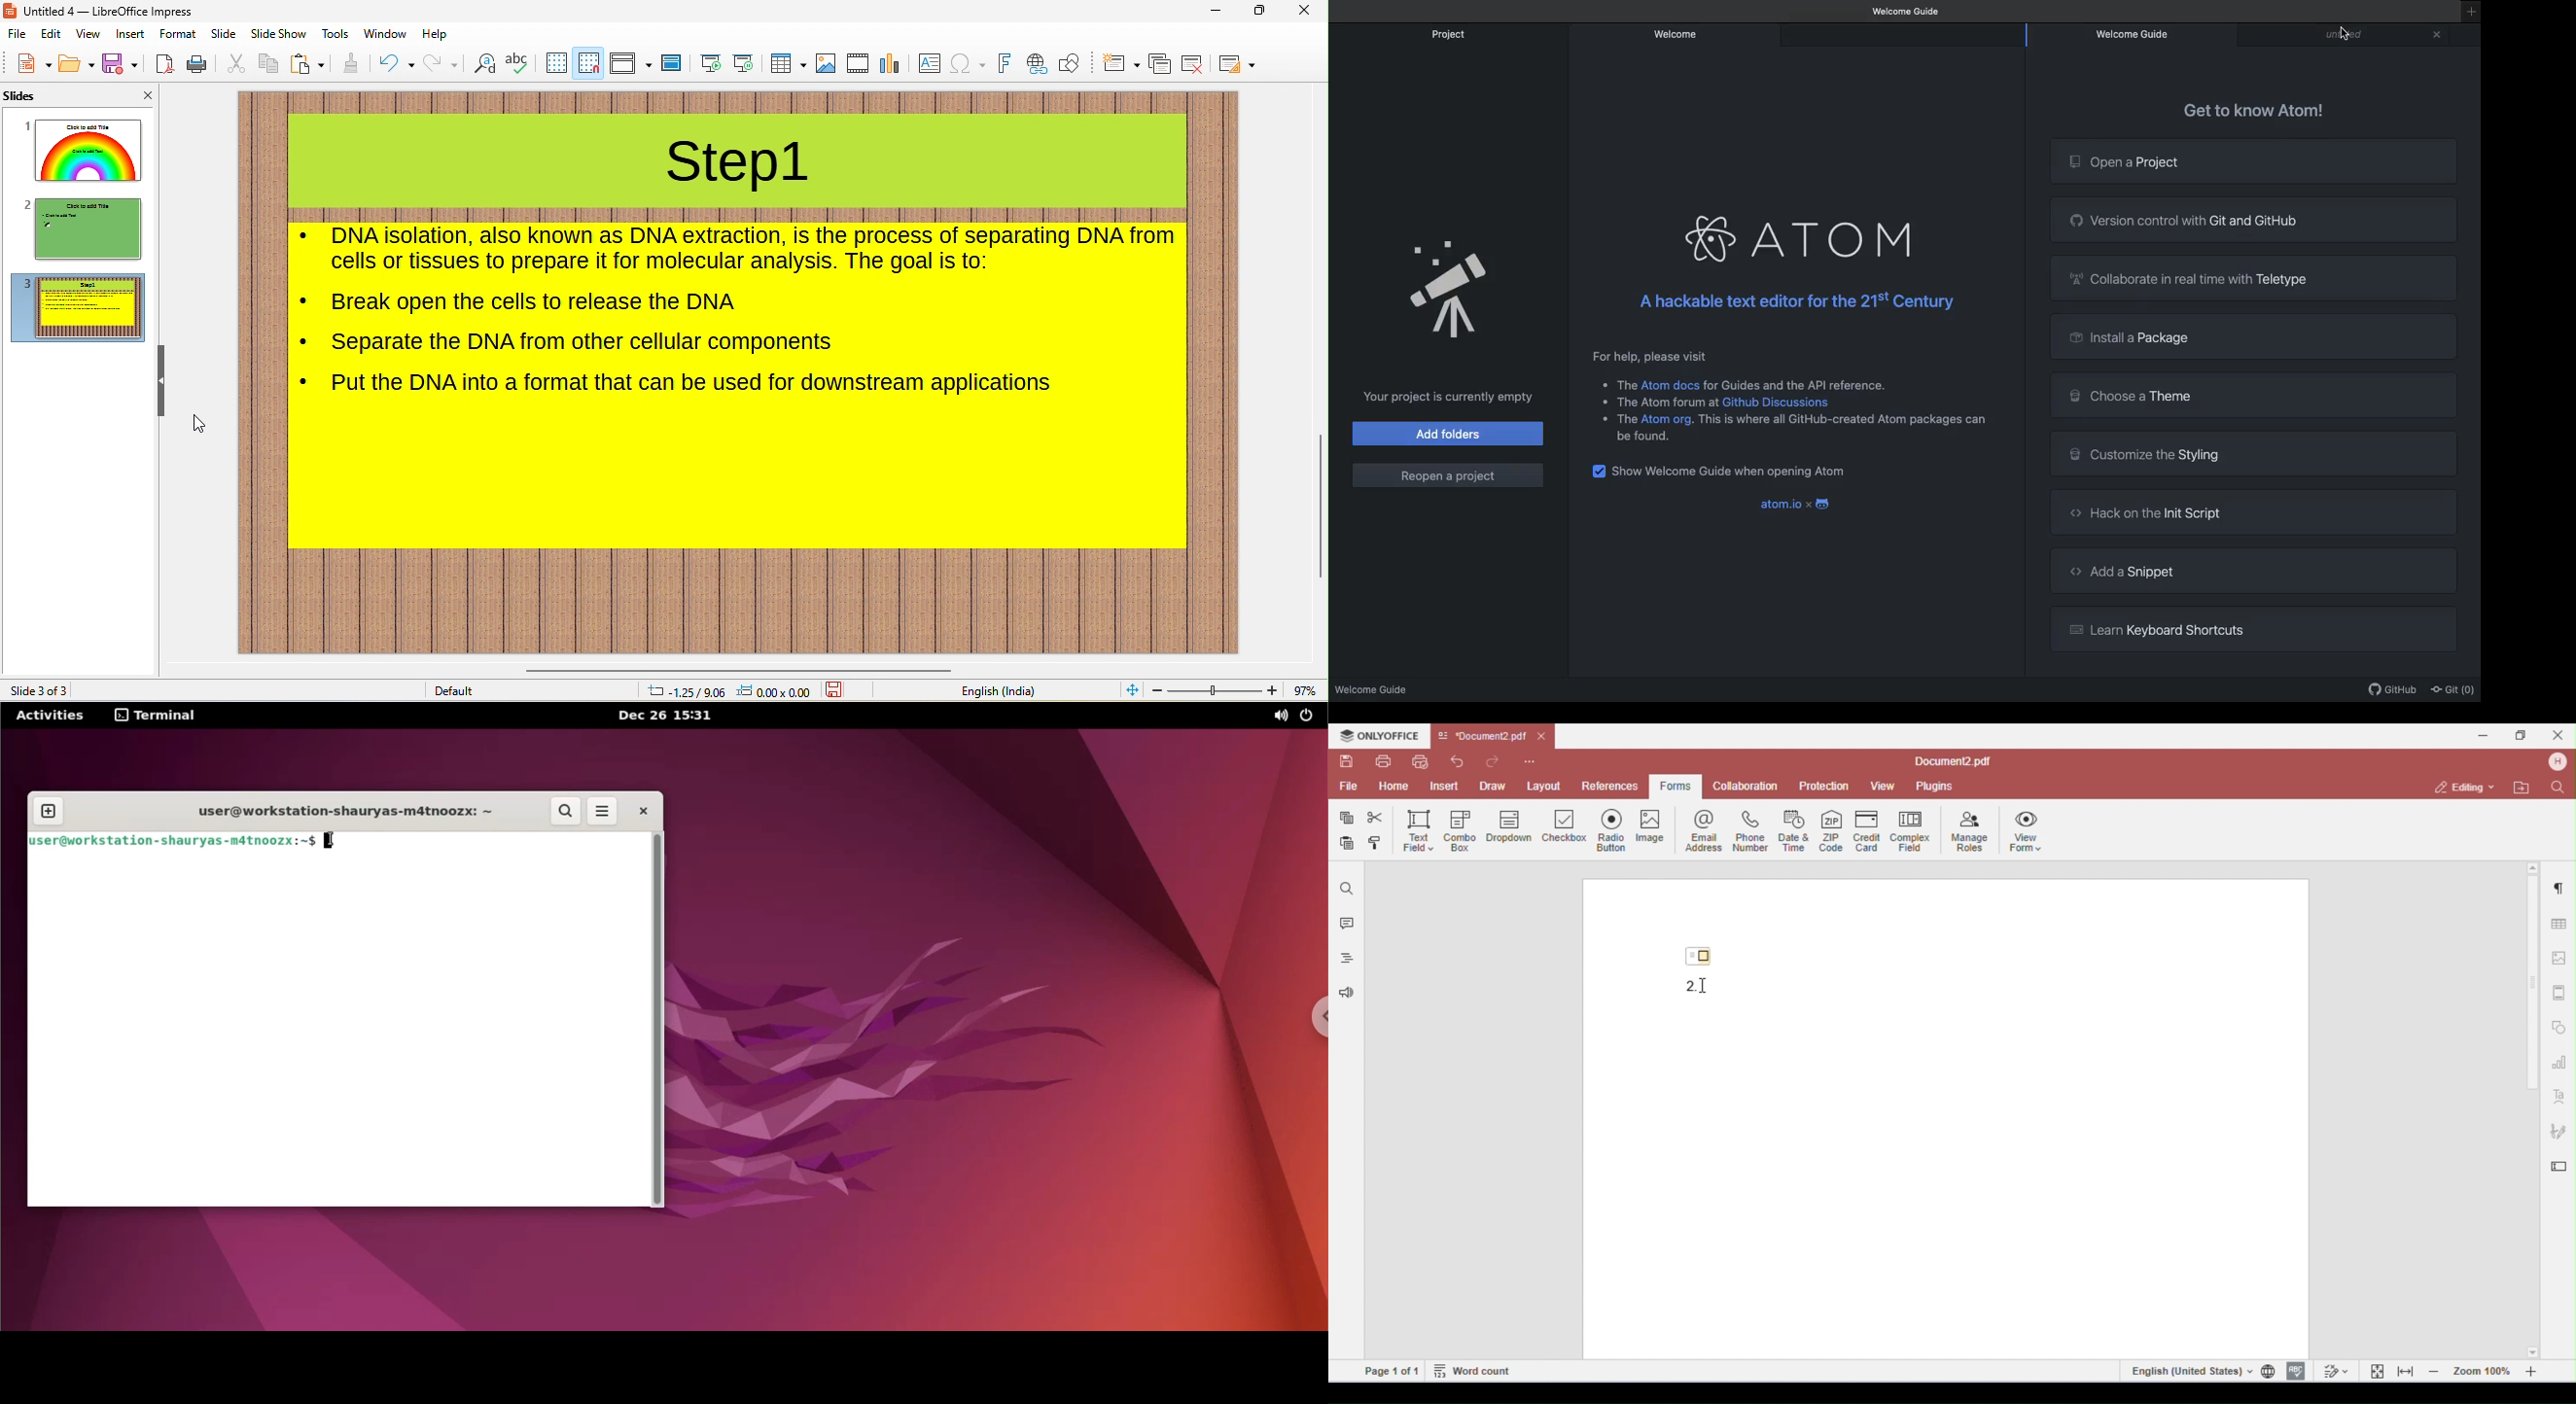 The height and width of the screenshot is (1428, 2576). Describe the element at coordinates (308, 63) in the screenshot. I see `paste` at that location.